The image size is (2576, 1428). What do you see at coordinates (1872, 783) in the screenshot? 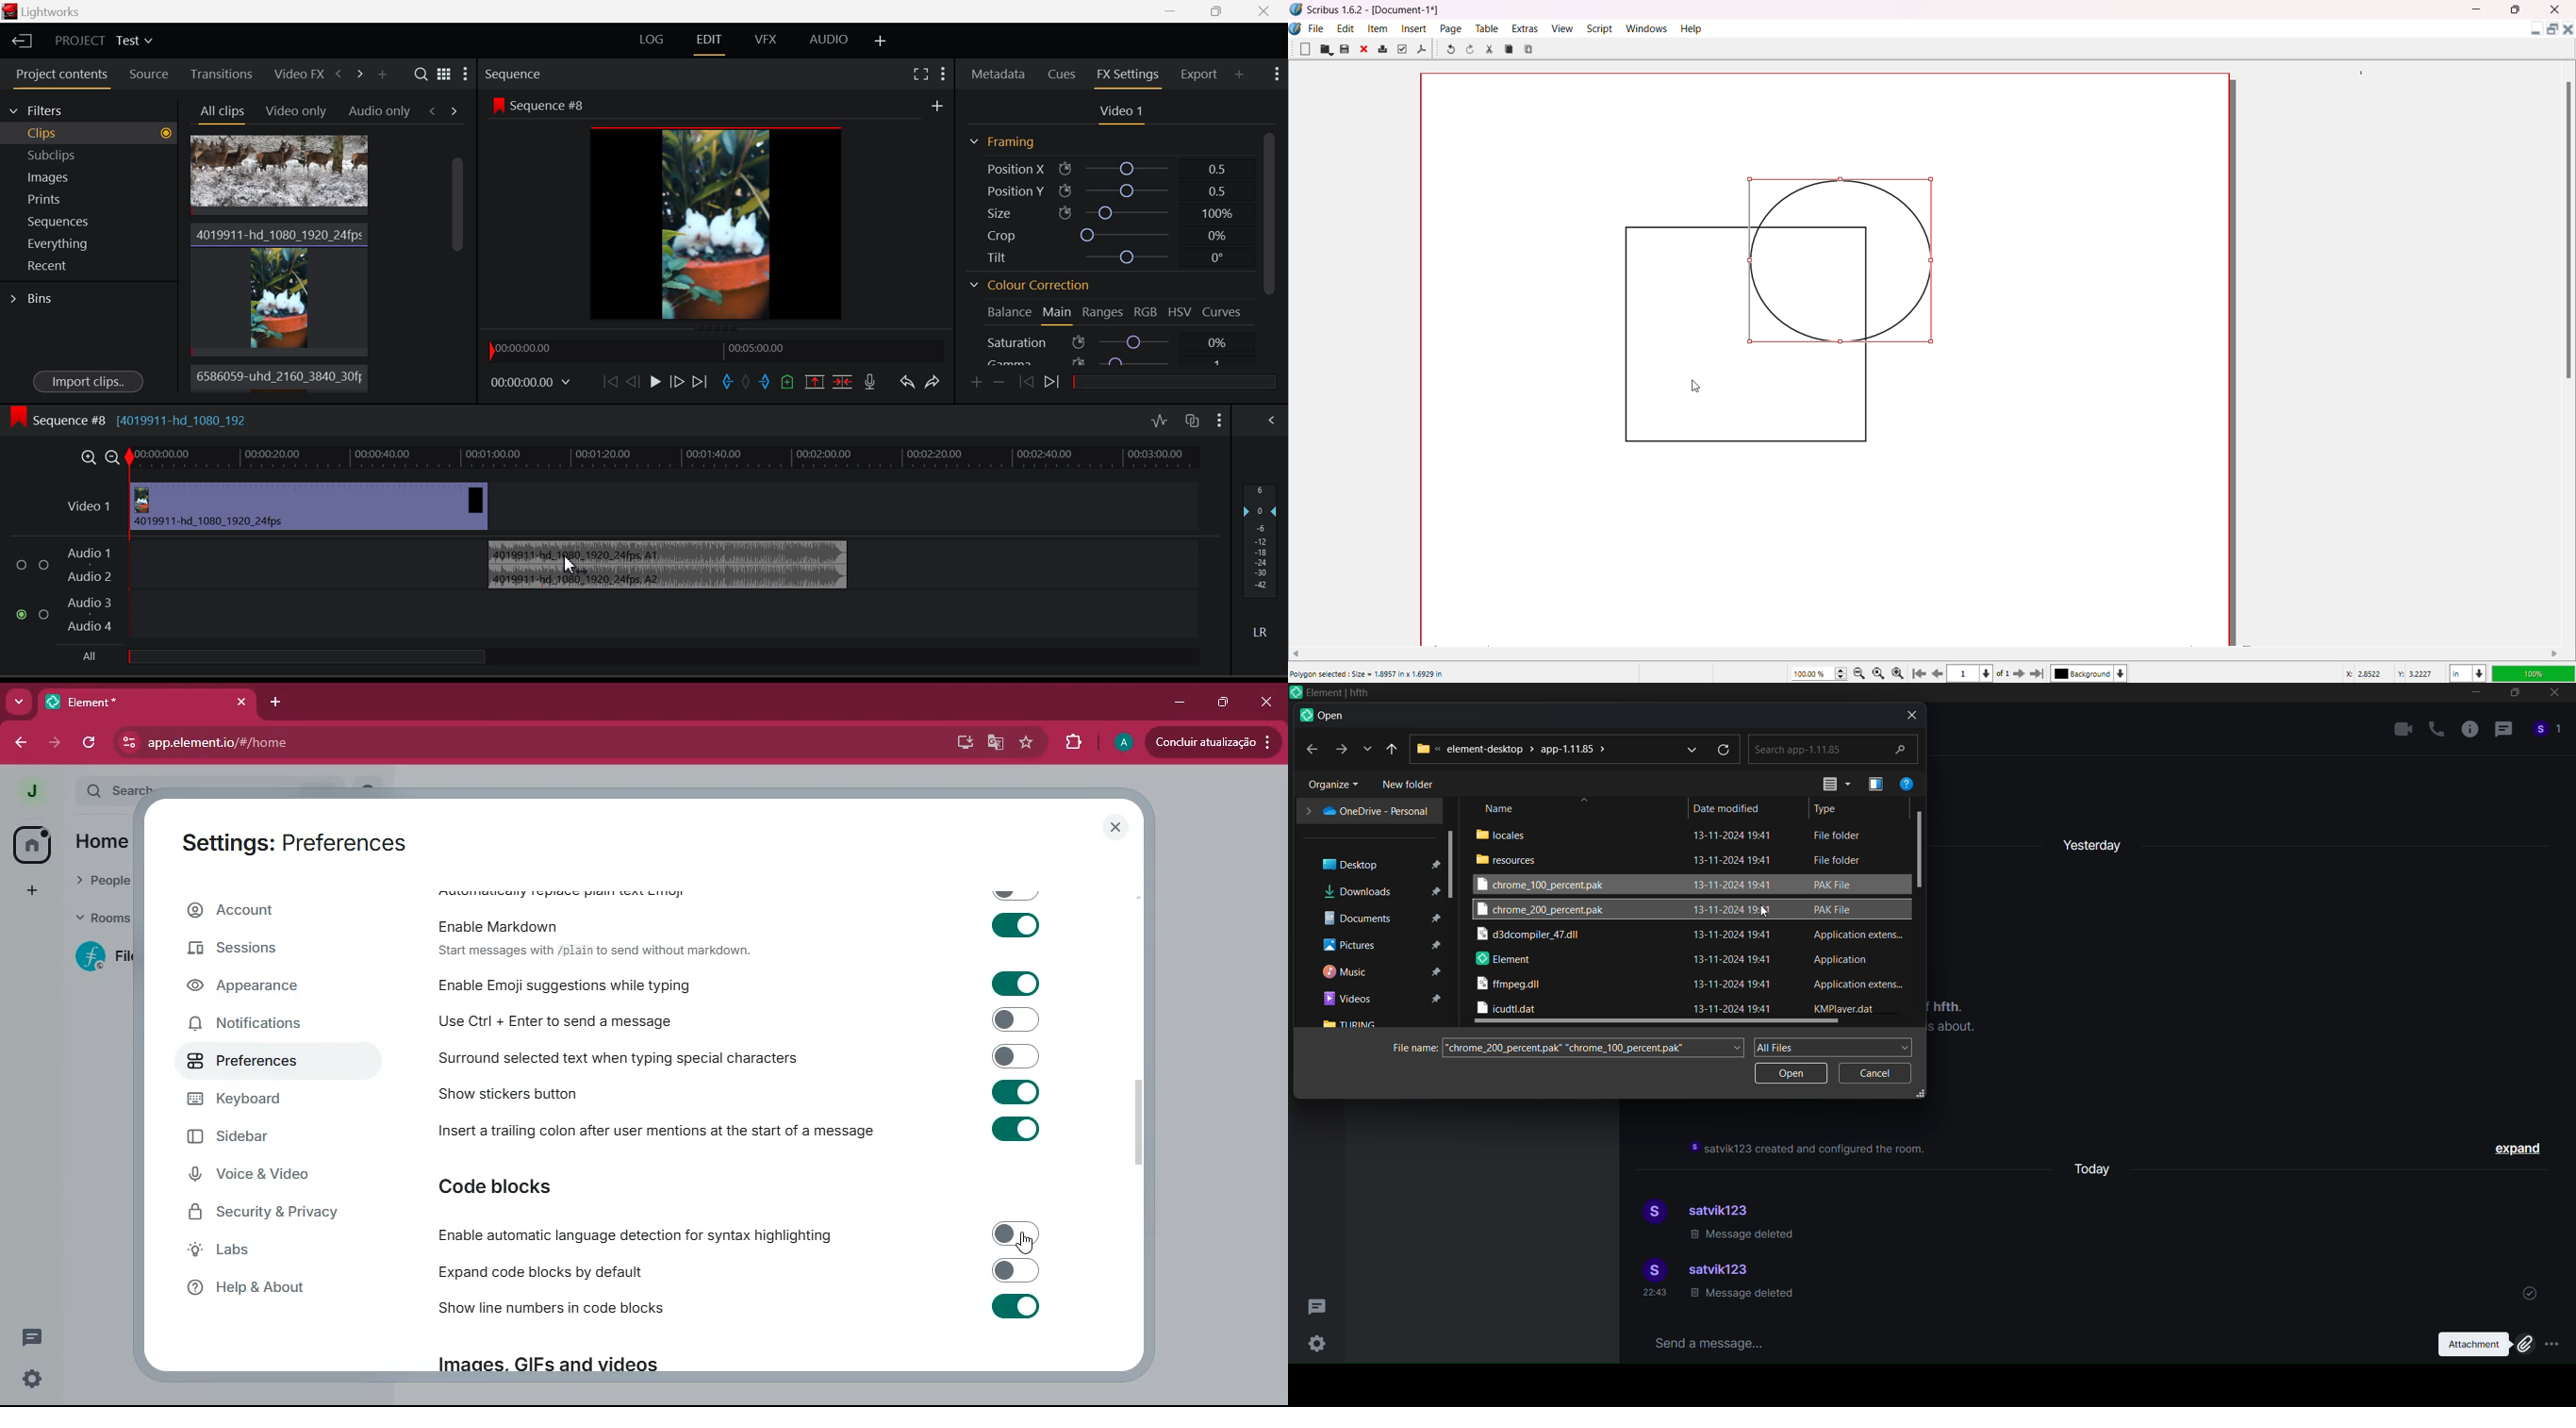
I see `preview pane` at bounding box center [1872, 783].